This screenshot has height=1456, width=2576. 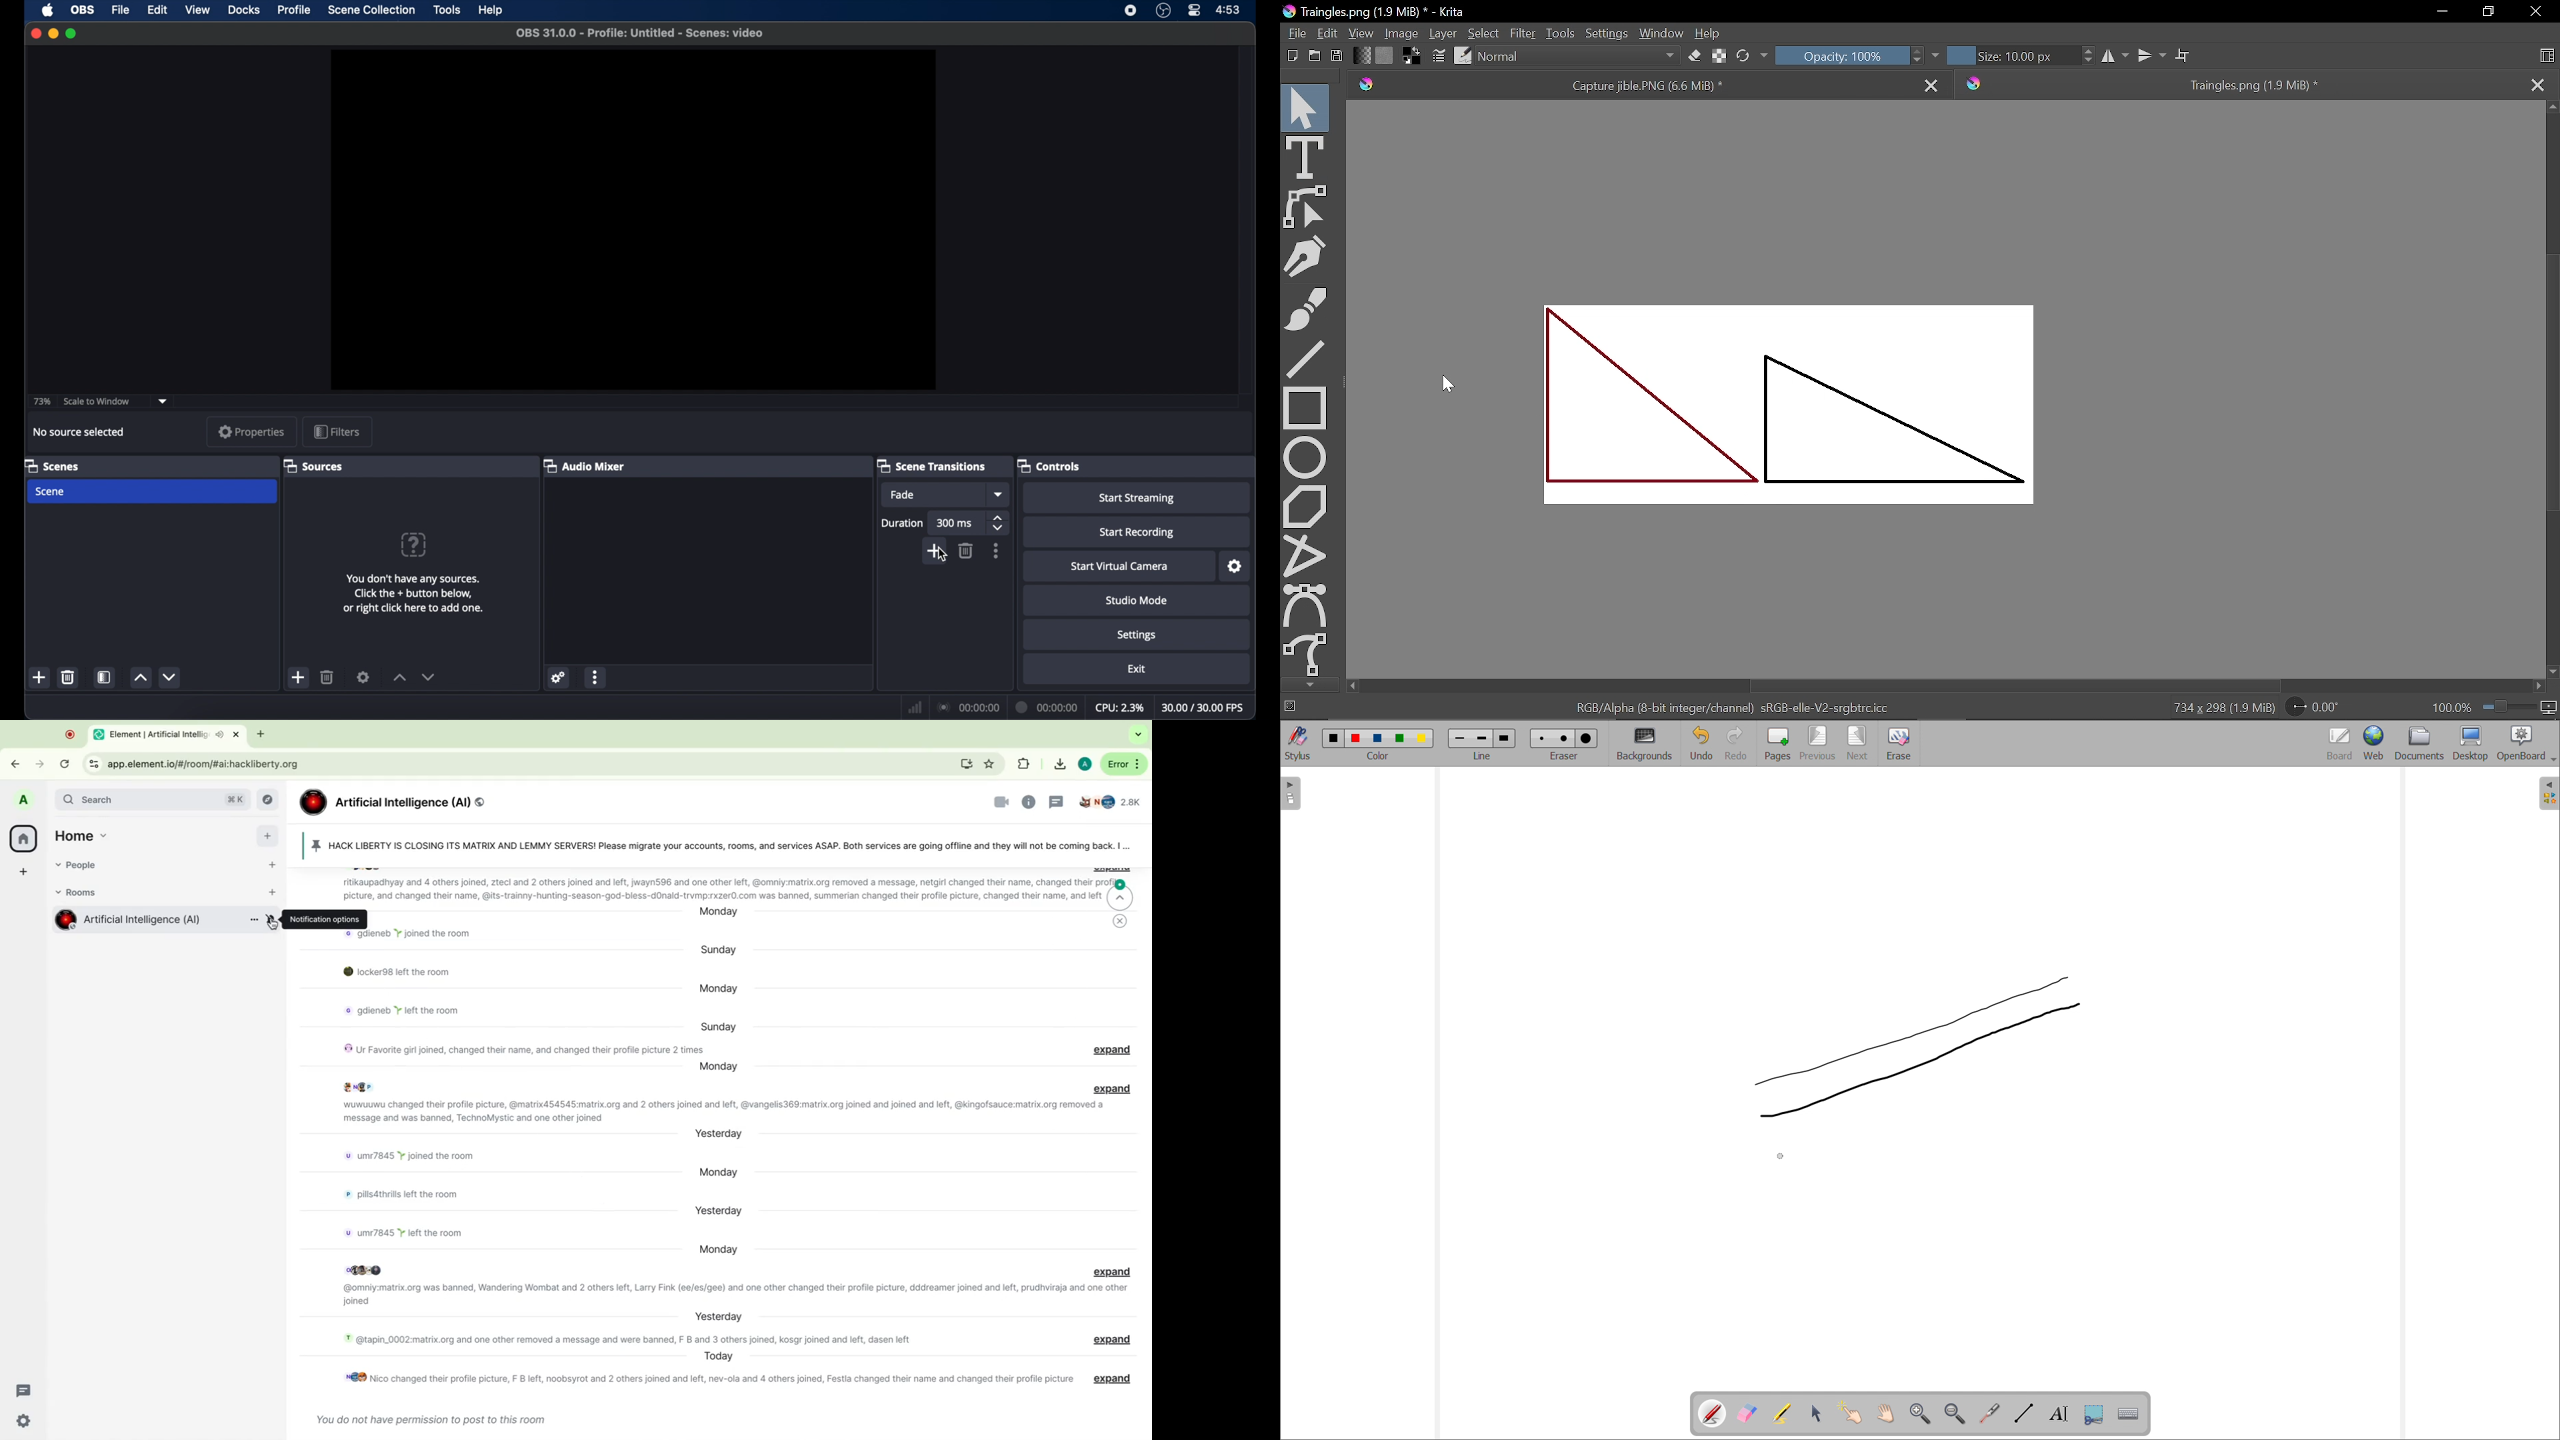 What do you see at coordinates (1504, 738) in the screenshot?
I see `line width size` at bounding box center [1504, 738].